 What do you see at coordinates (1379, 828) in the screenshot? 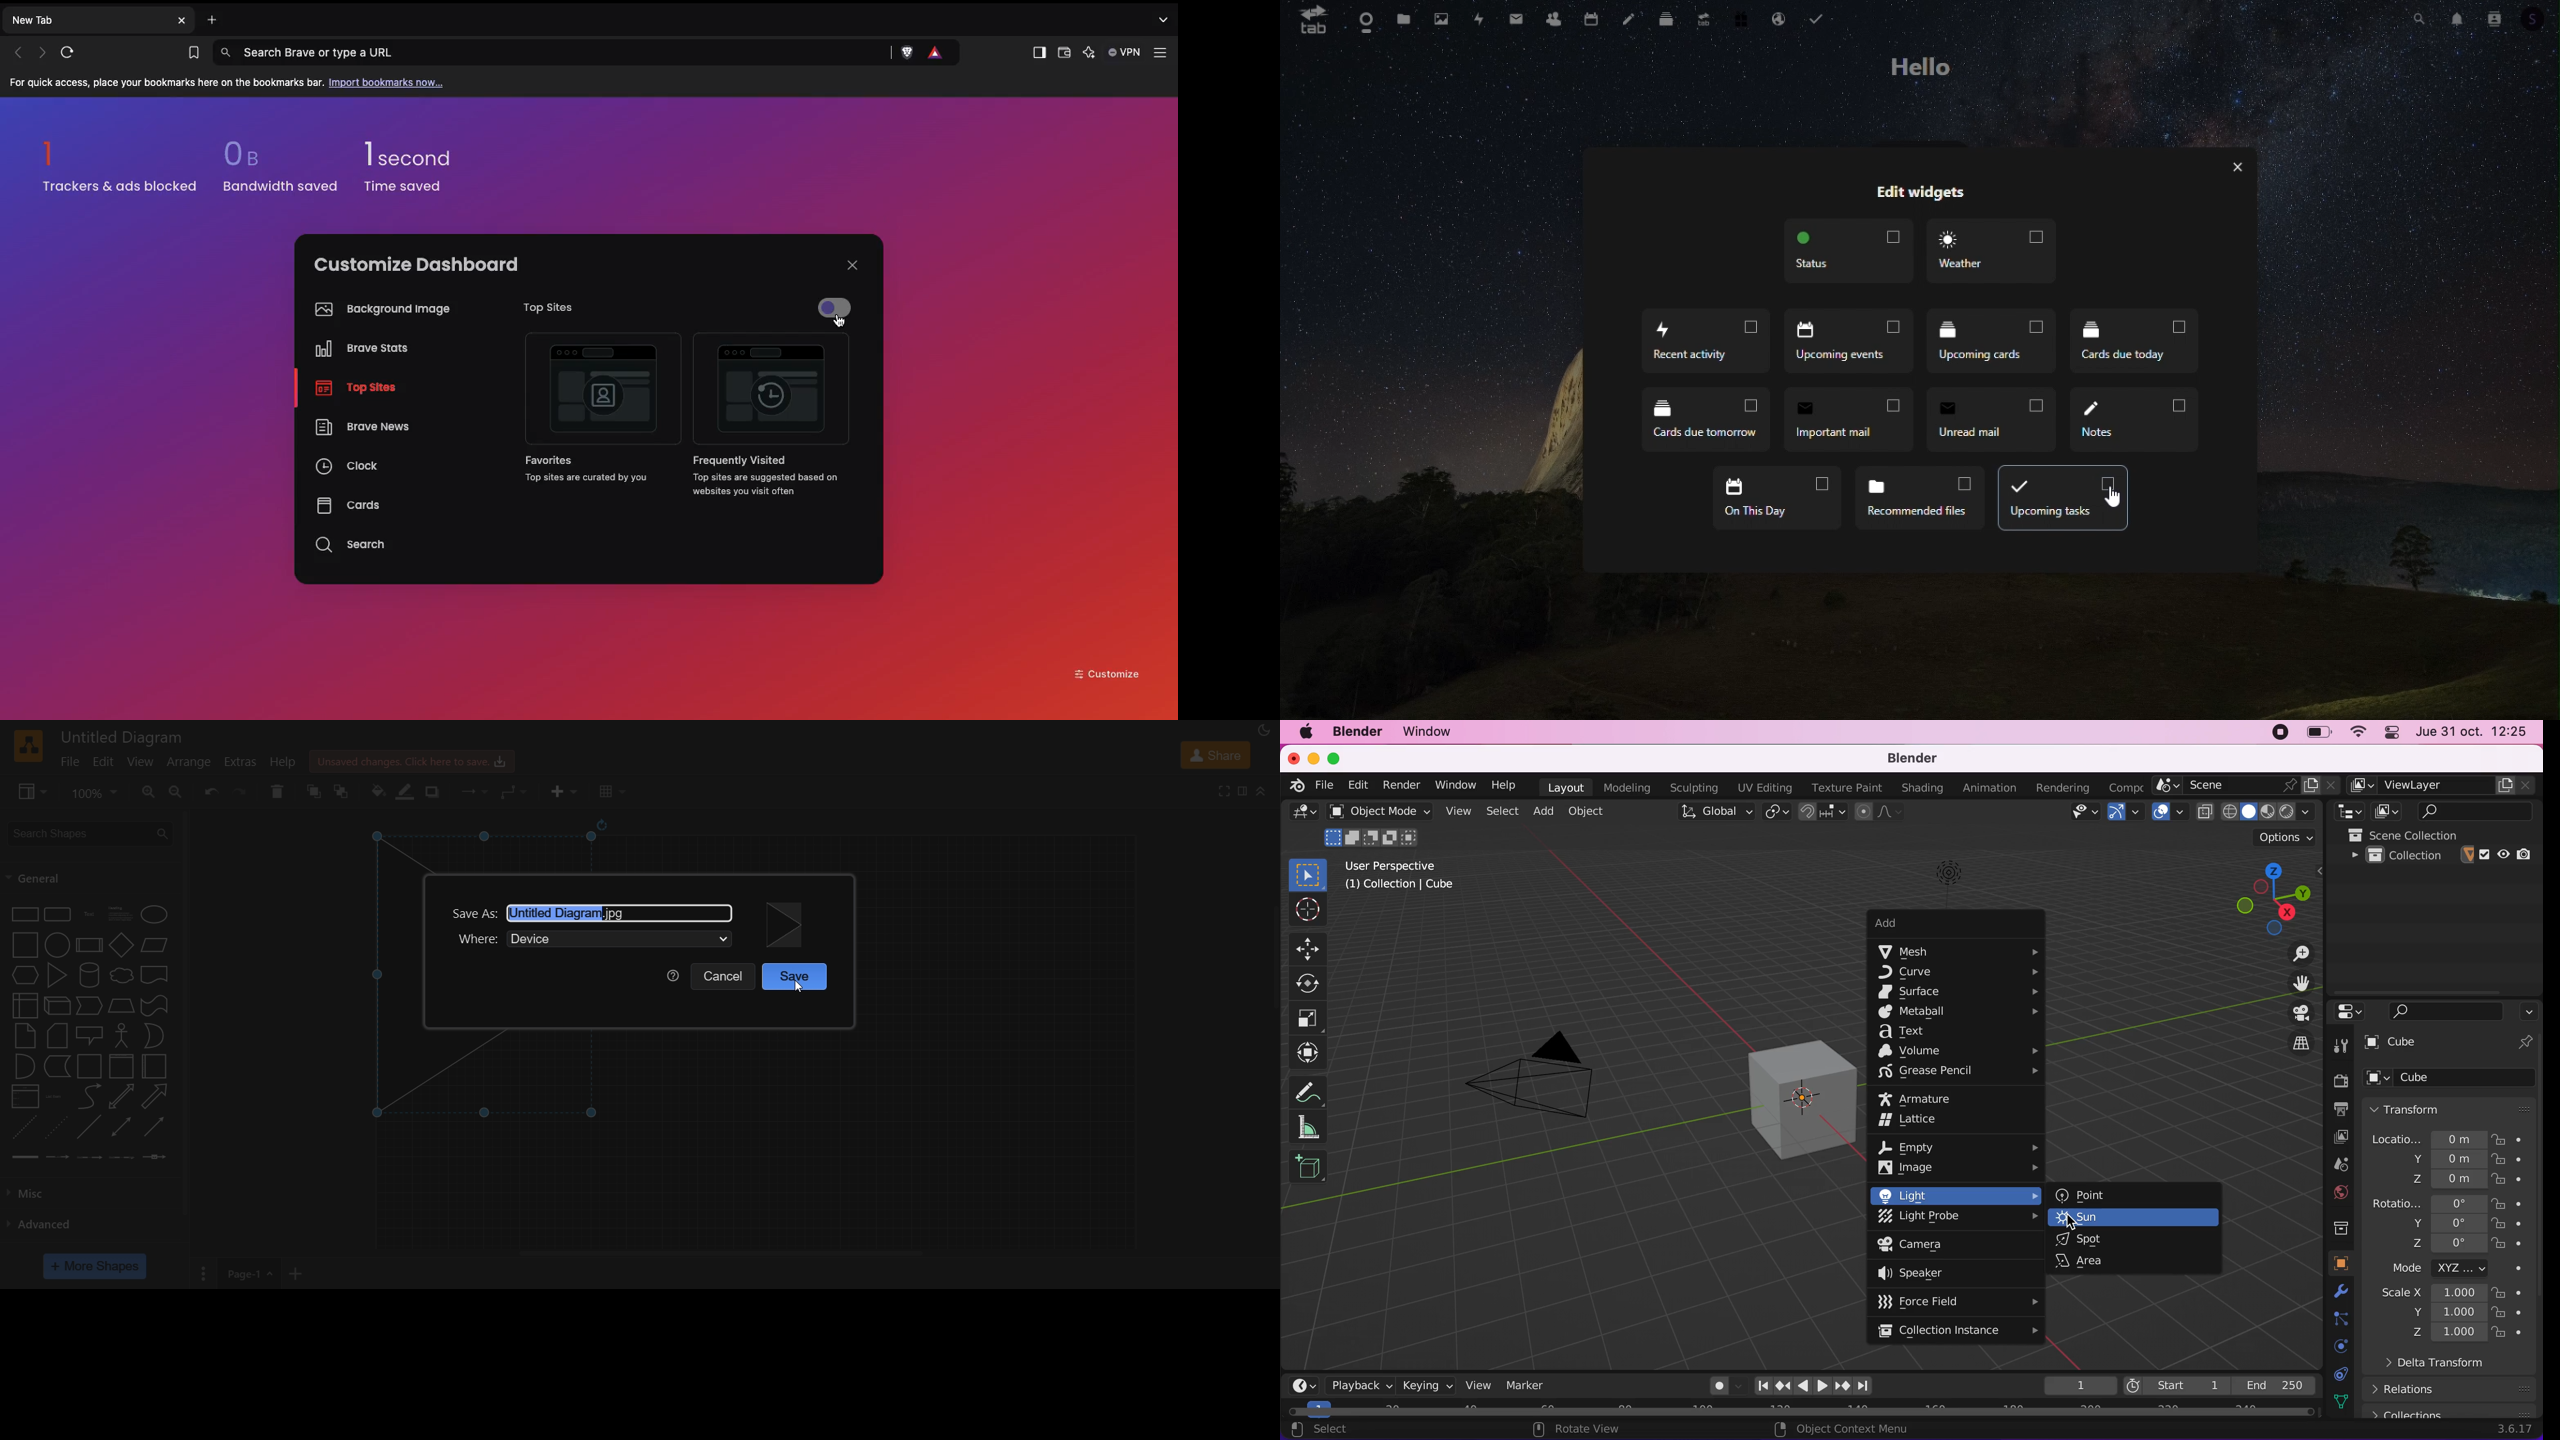
I see `object mode` at bounding box center [1379, 828].